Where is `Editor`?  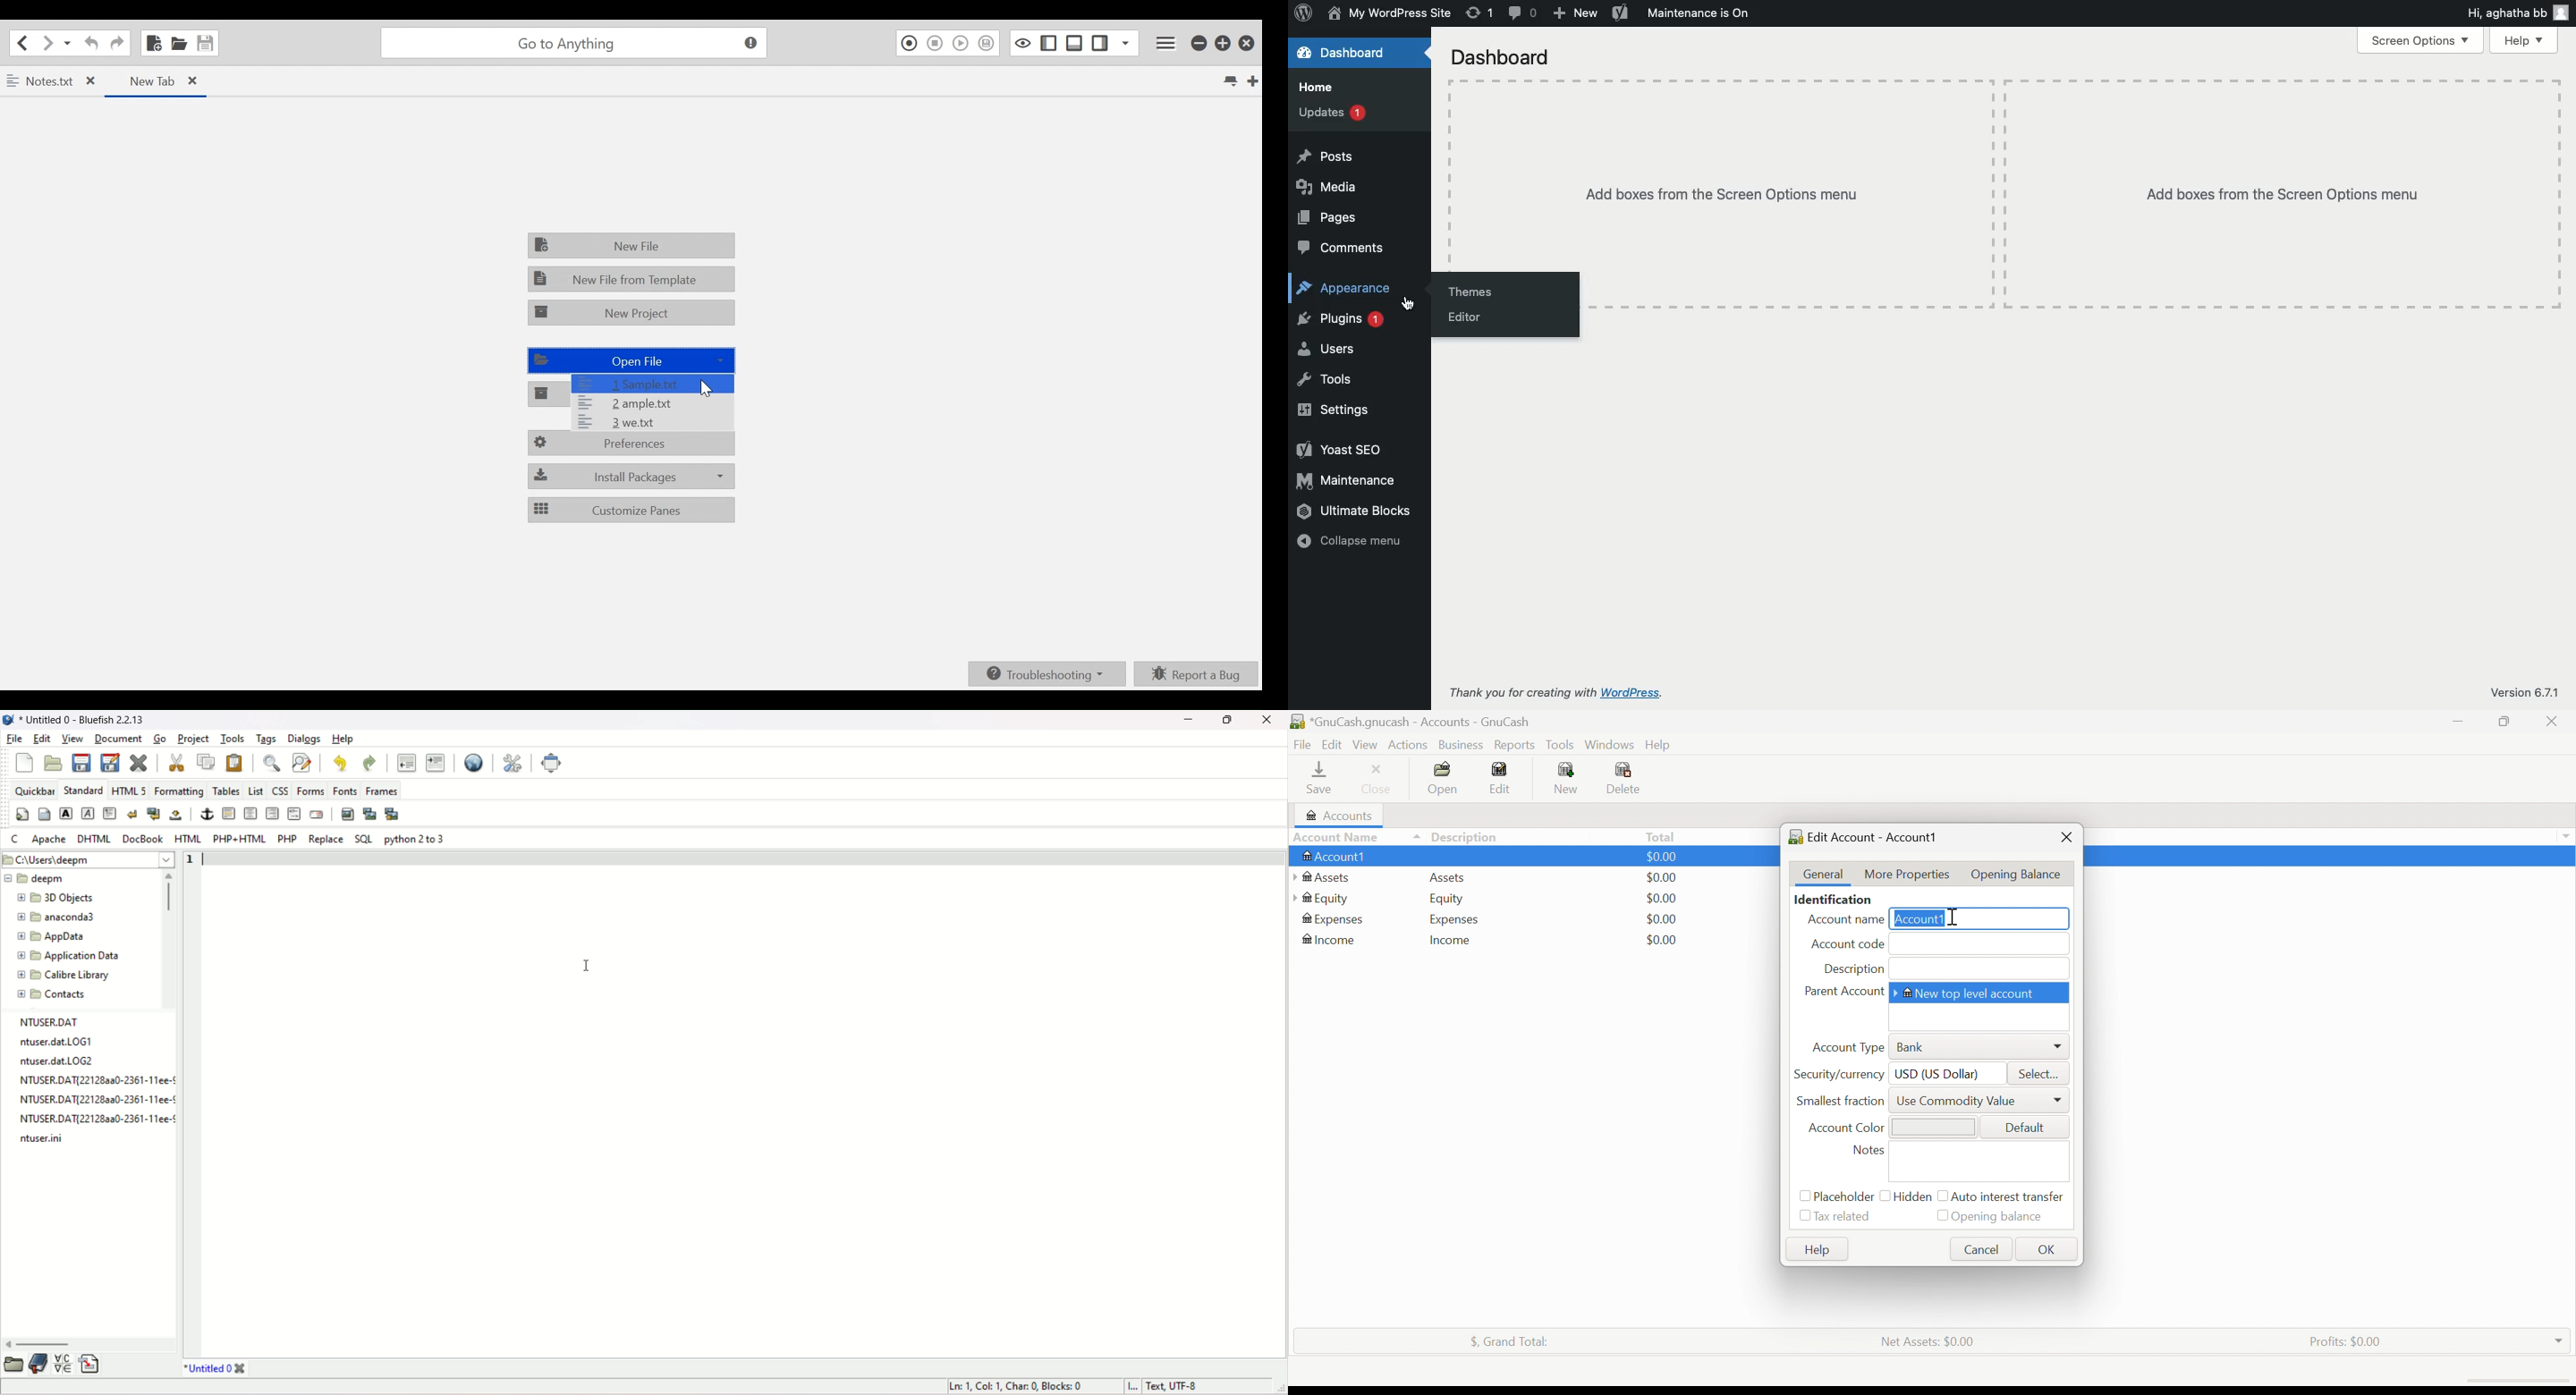
Editor is located at coordinates (1467, 317).